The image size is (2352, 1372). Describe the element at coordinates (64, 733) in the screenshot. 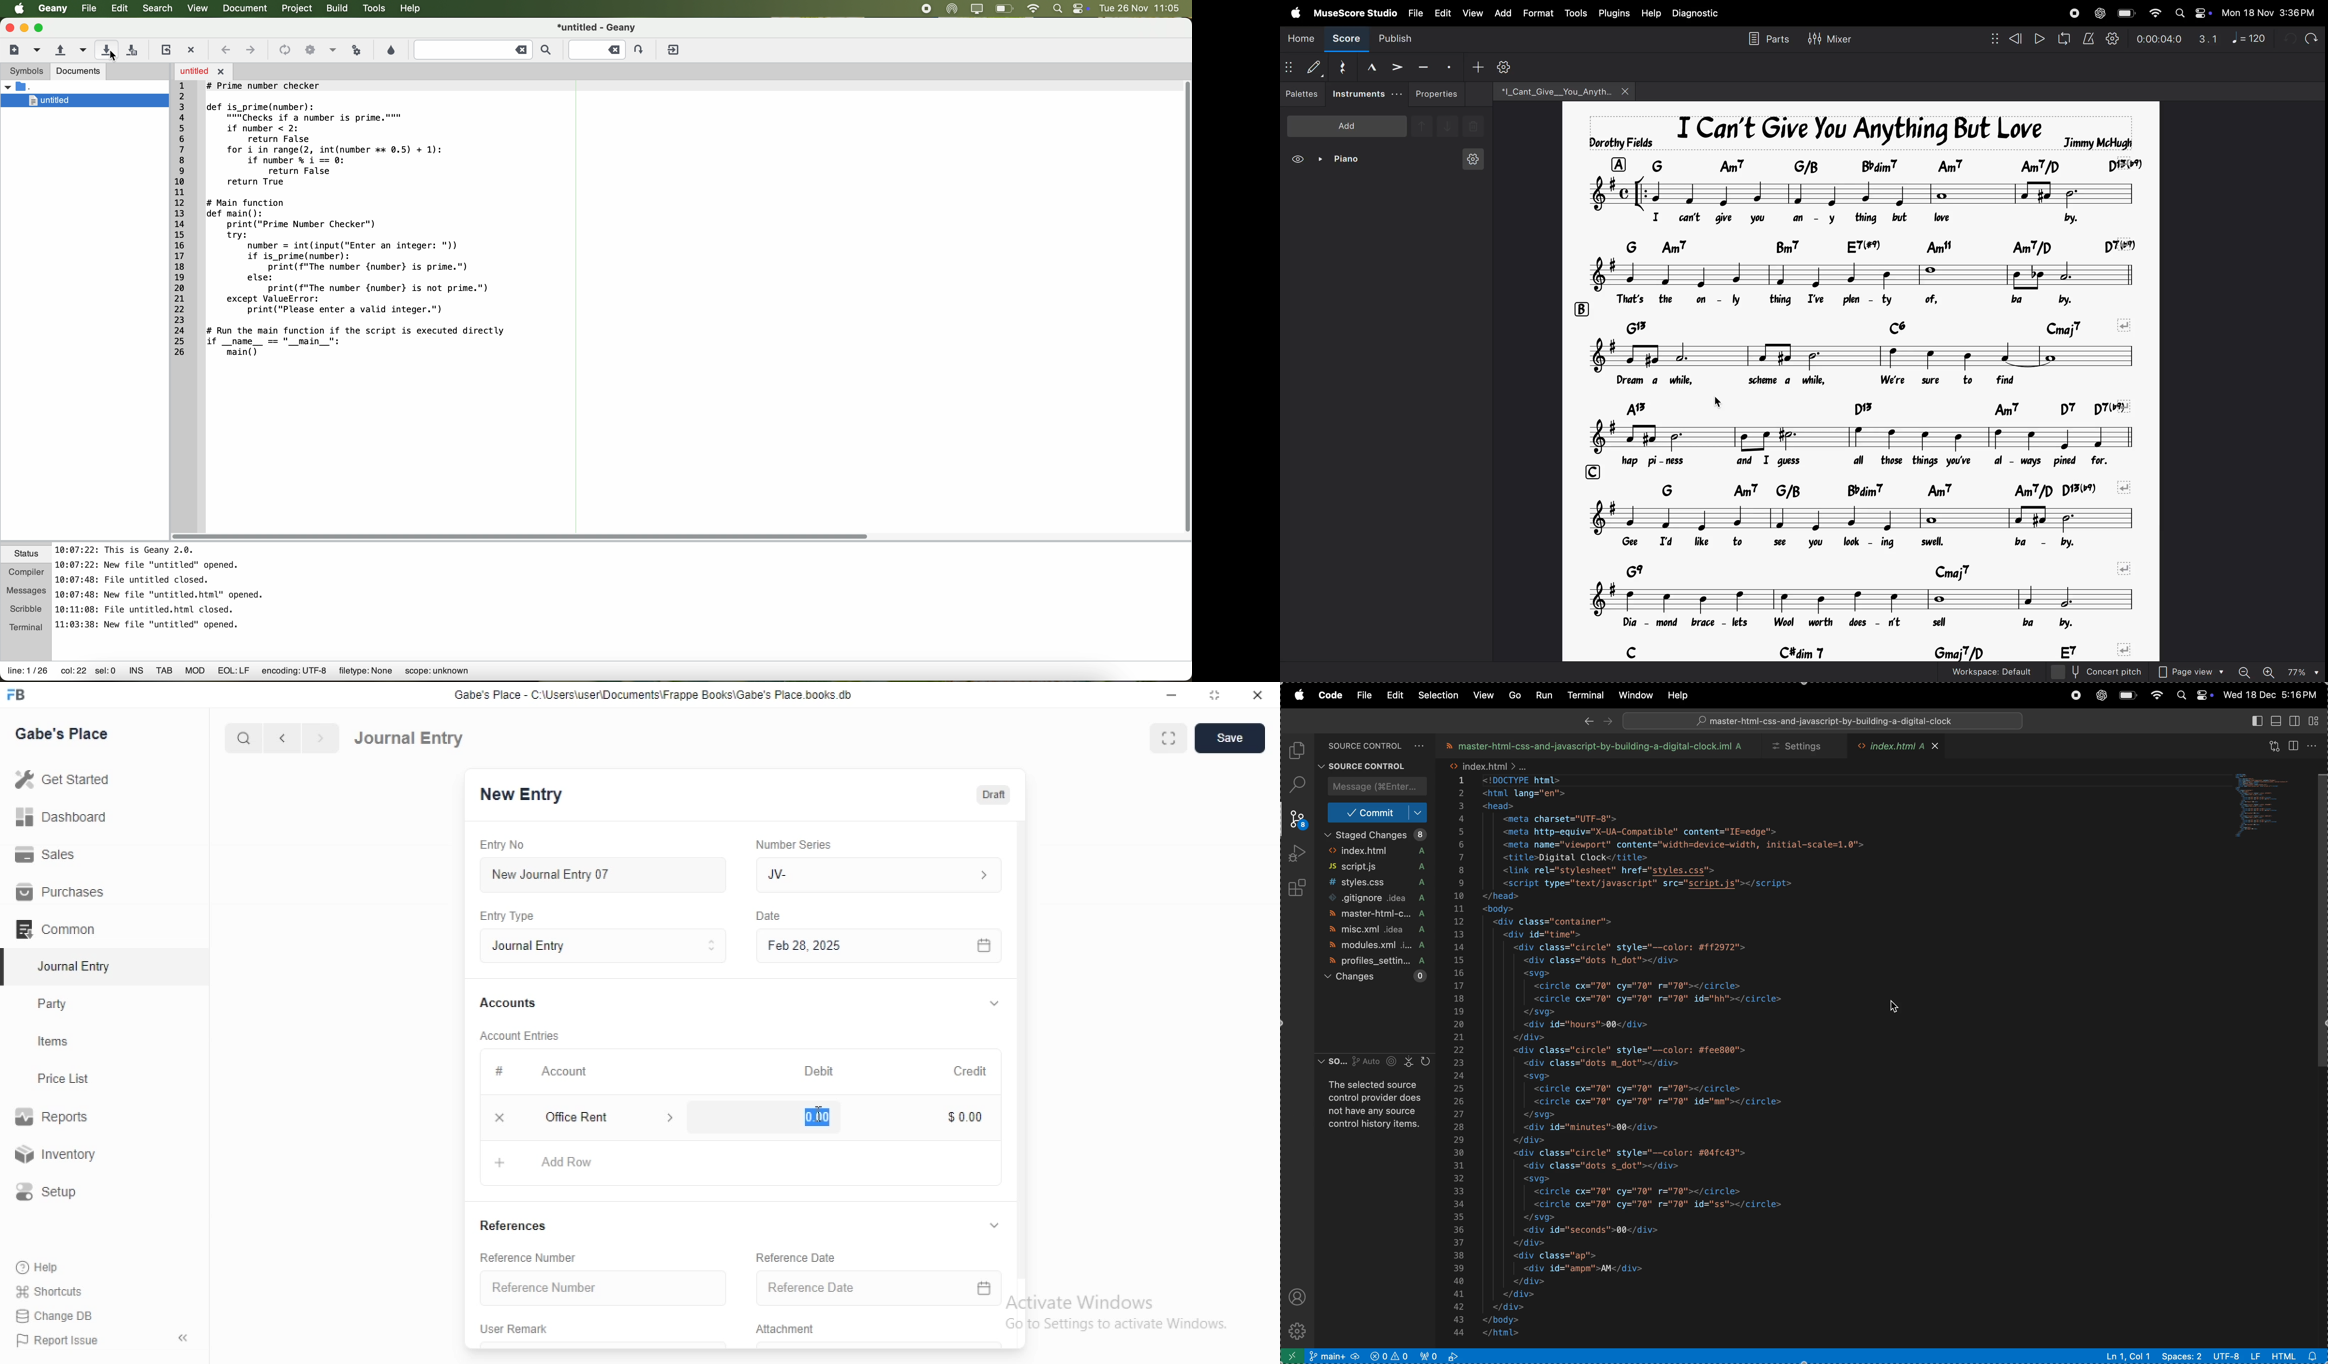

I see `Gabe's Place` at that location.